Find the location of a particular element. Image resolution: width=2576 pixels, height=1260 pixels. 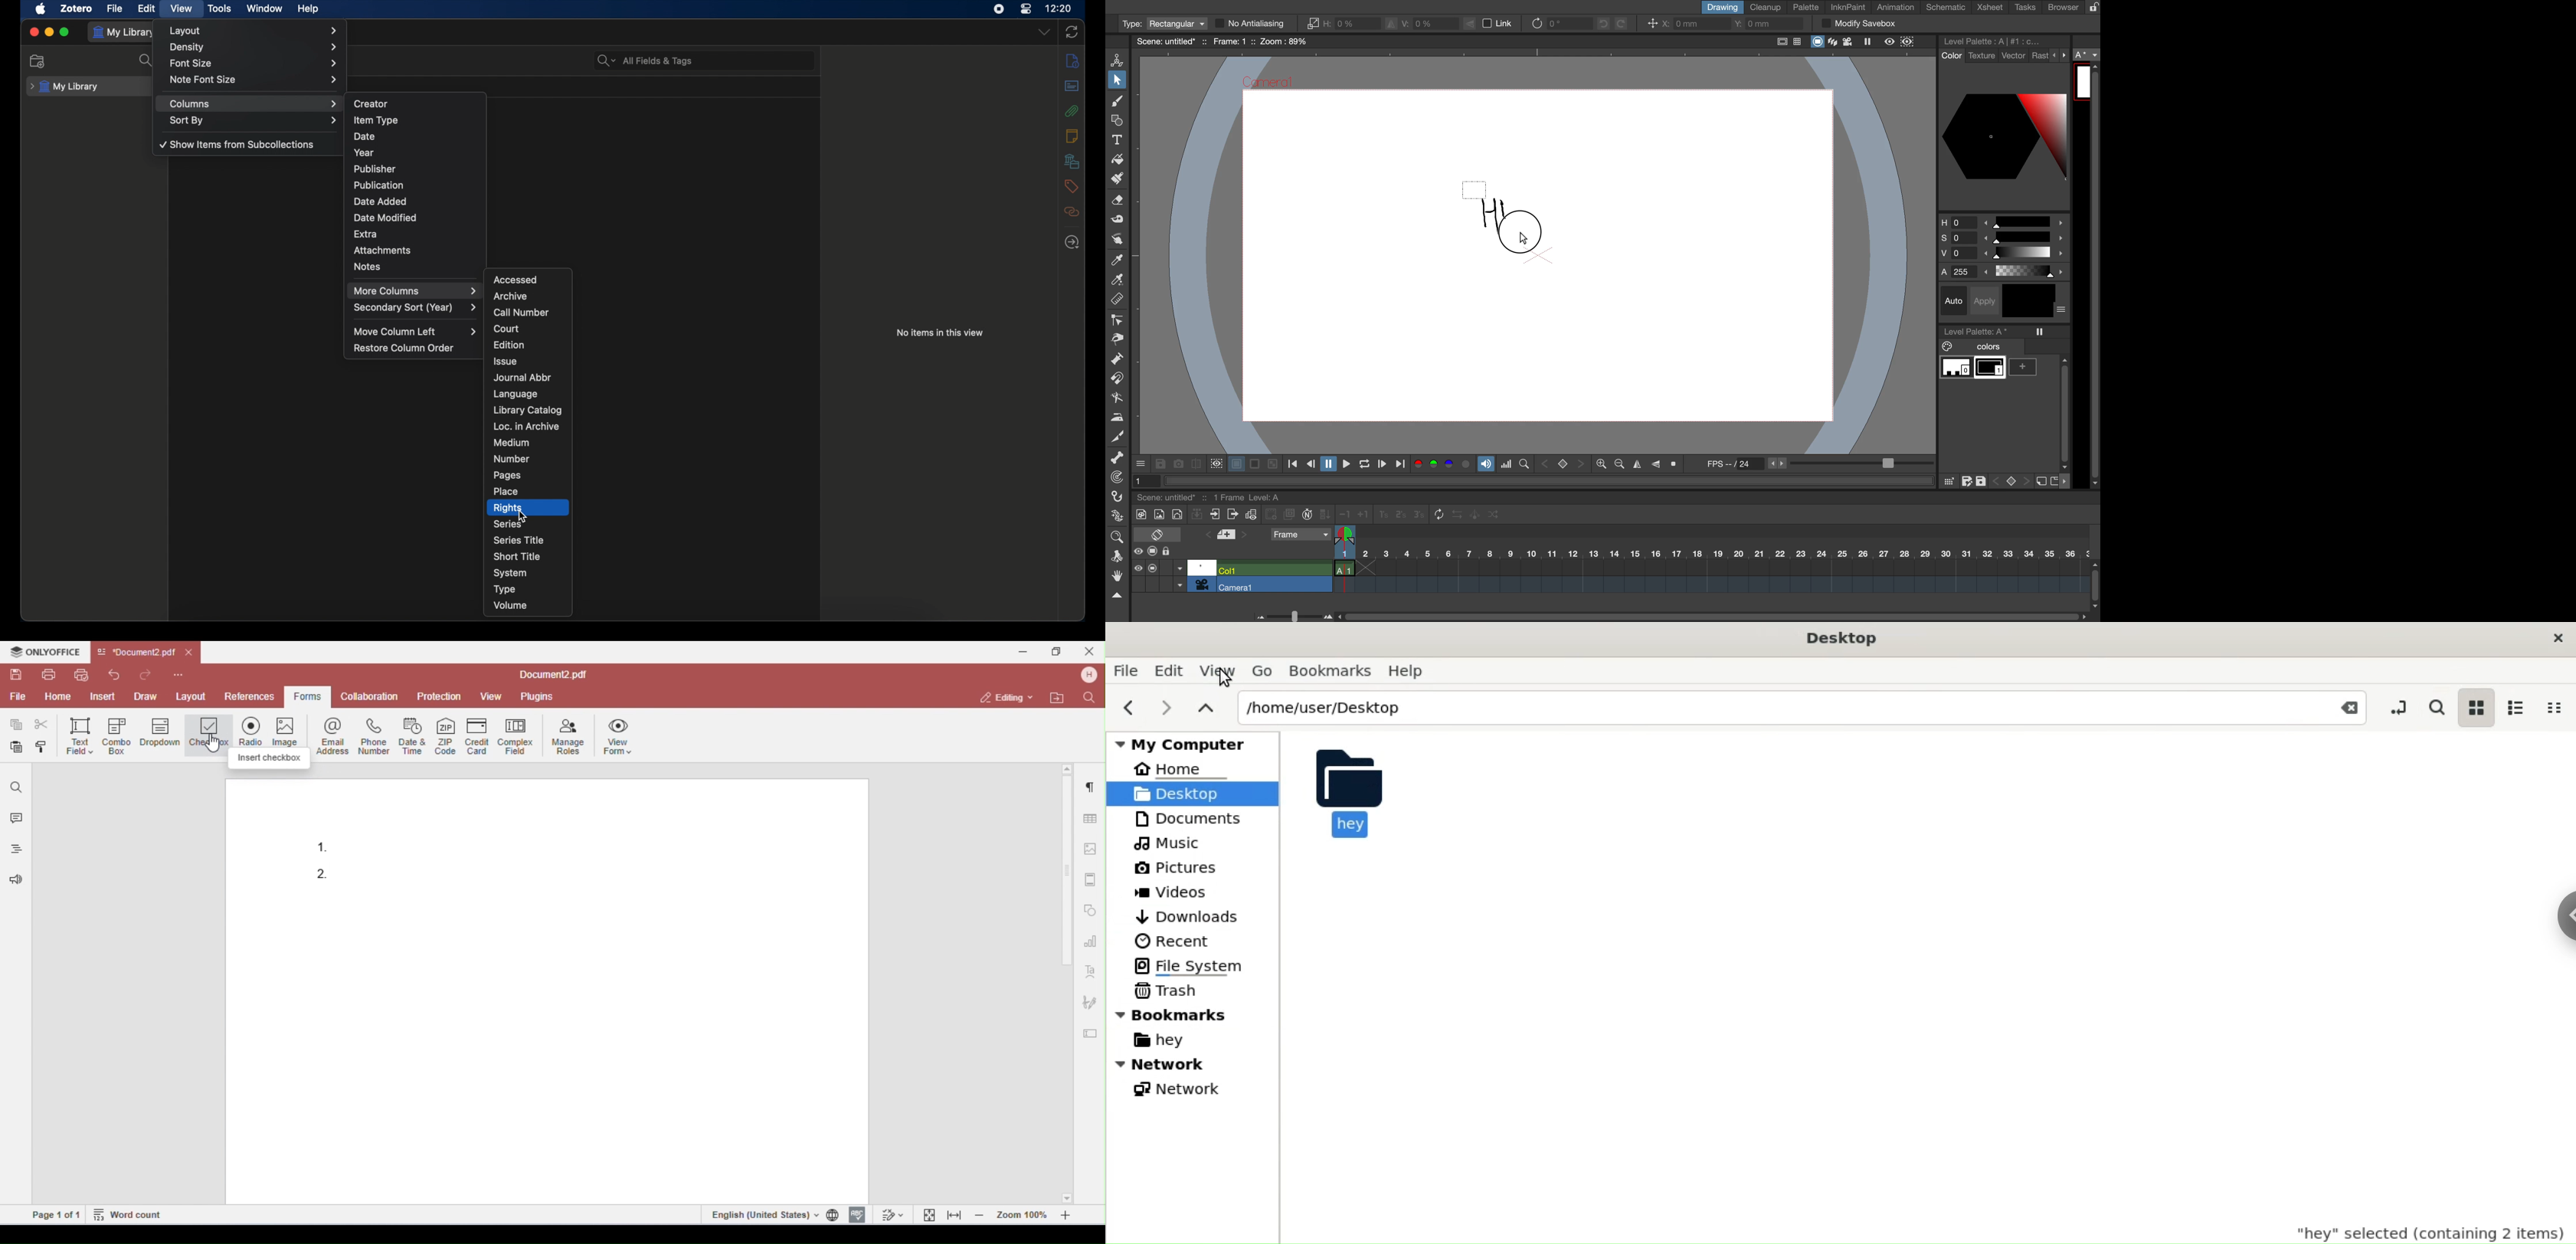

colors is located at coordinates (1443, 465).